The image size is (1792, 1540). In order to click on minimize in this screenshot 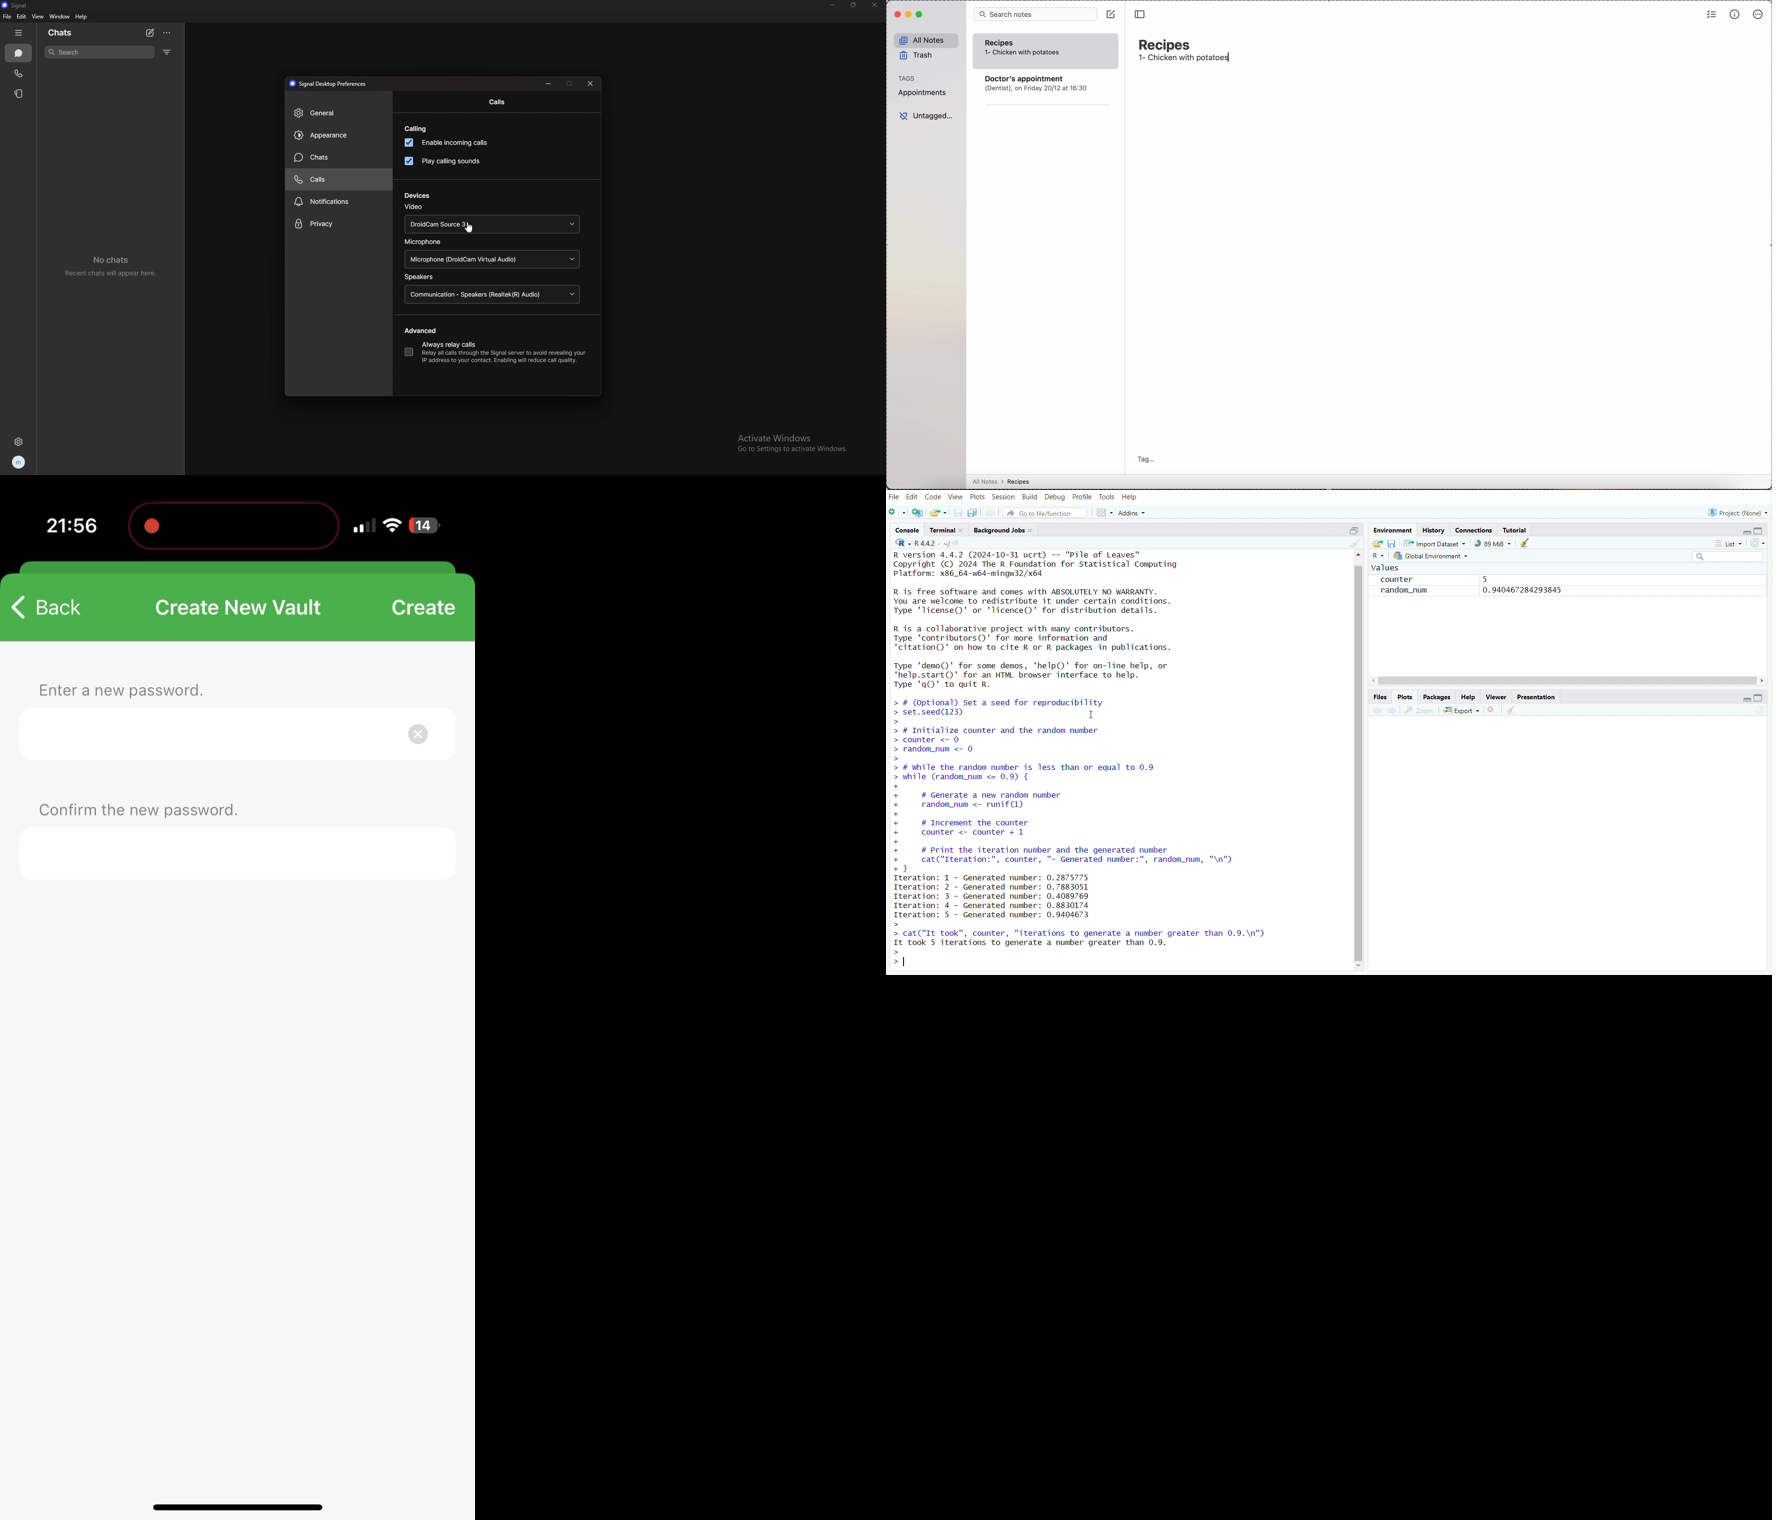, I will do `click(909, 15)`.